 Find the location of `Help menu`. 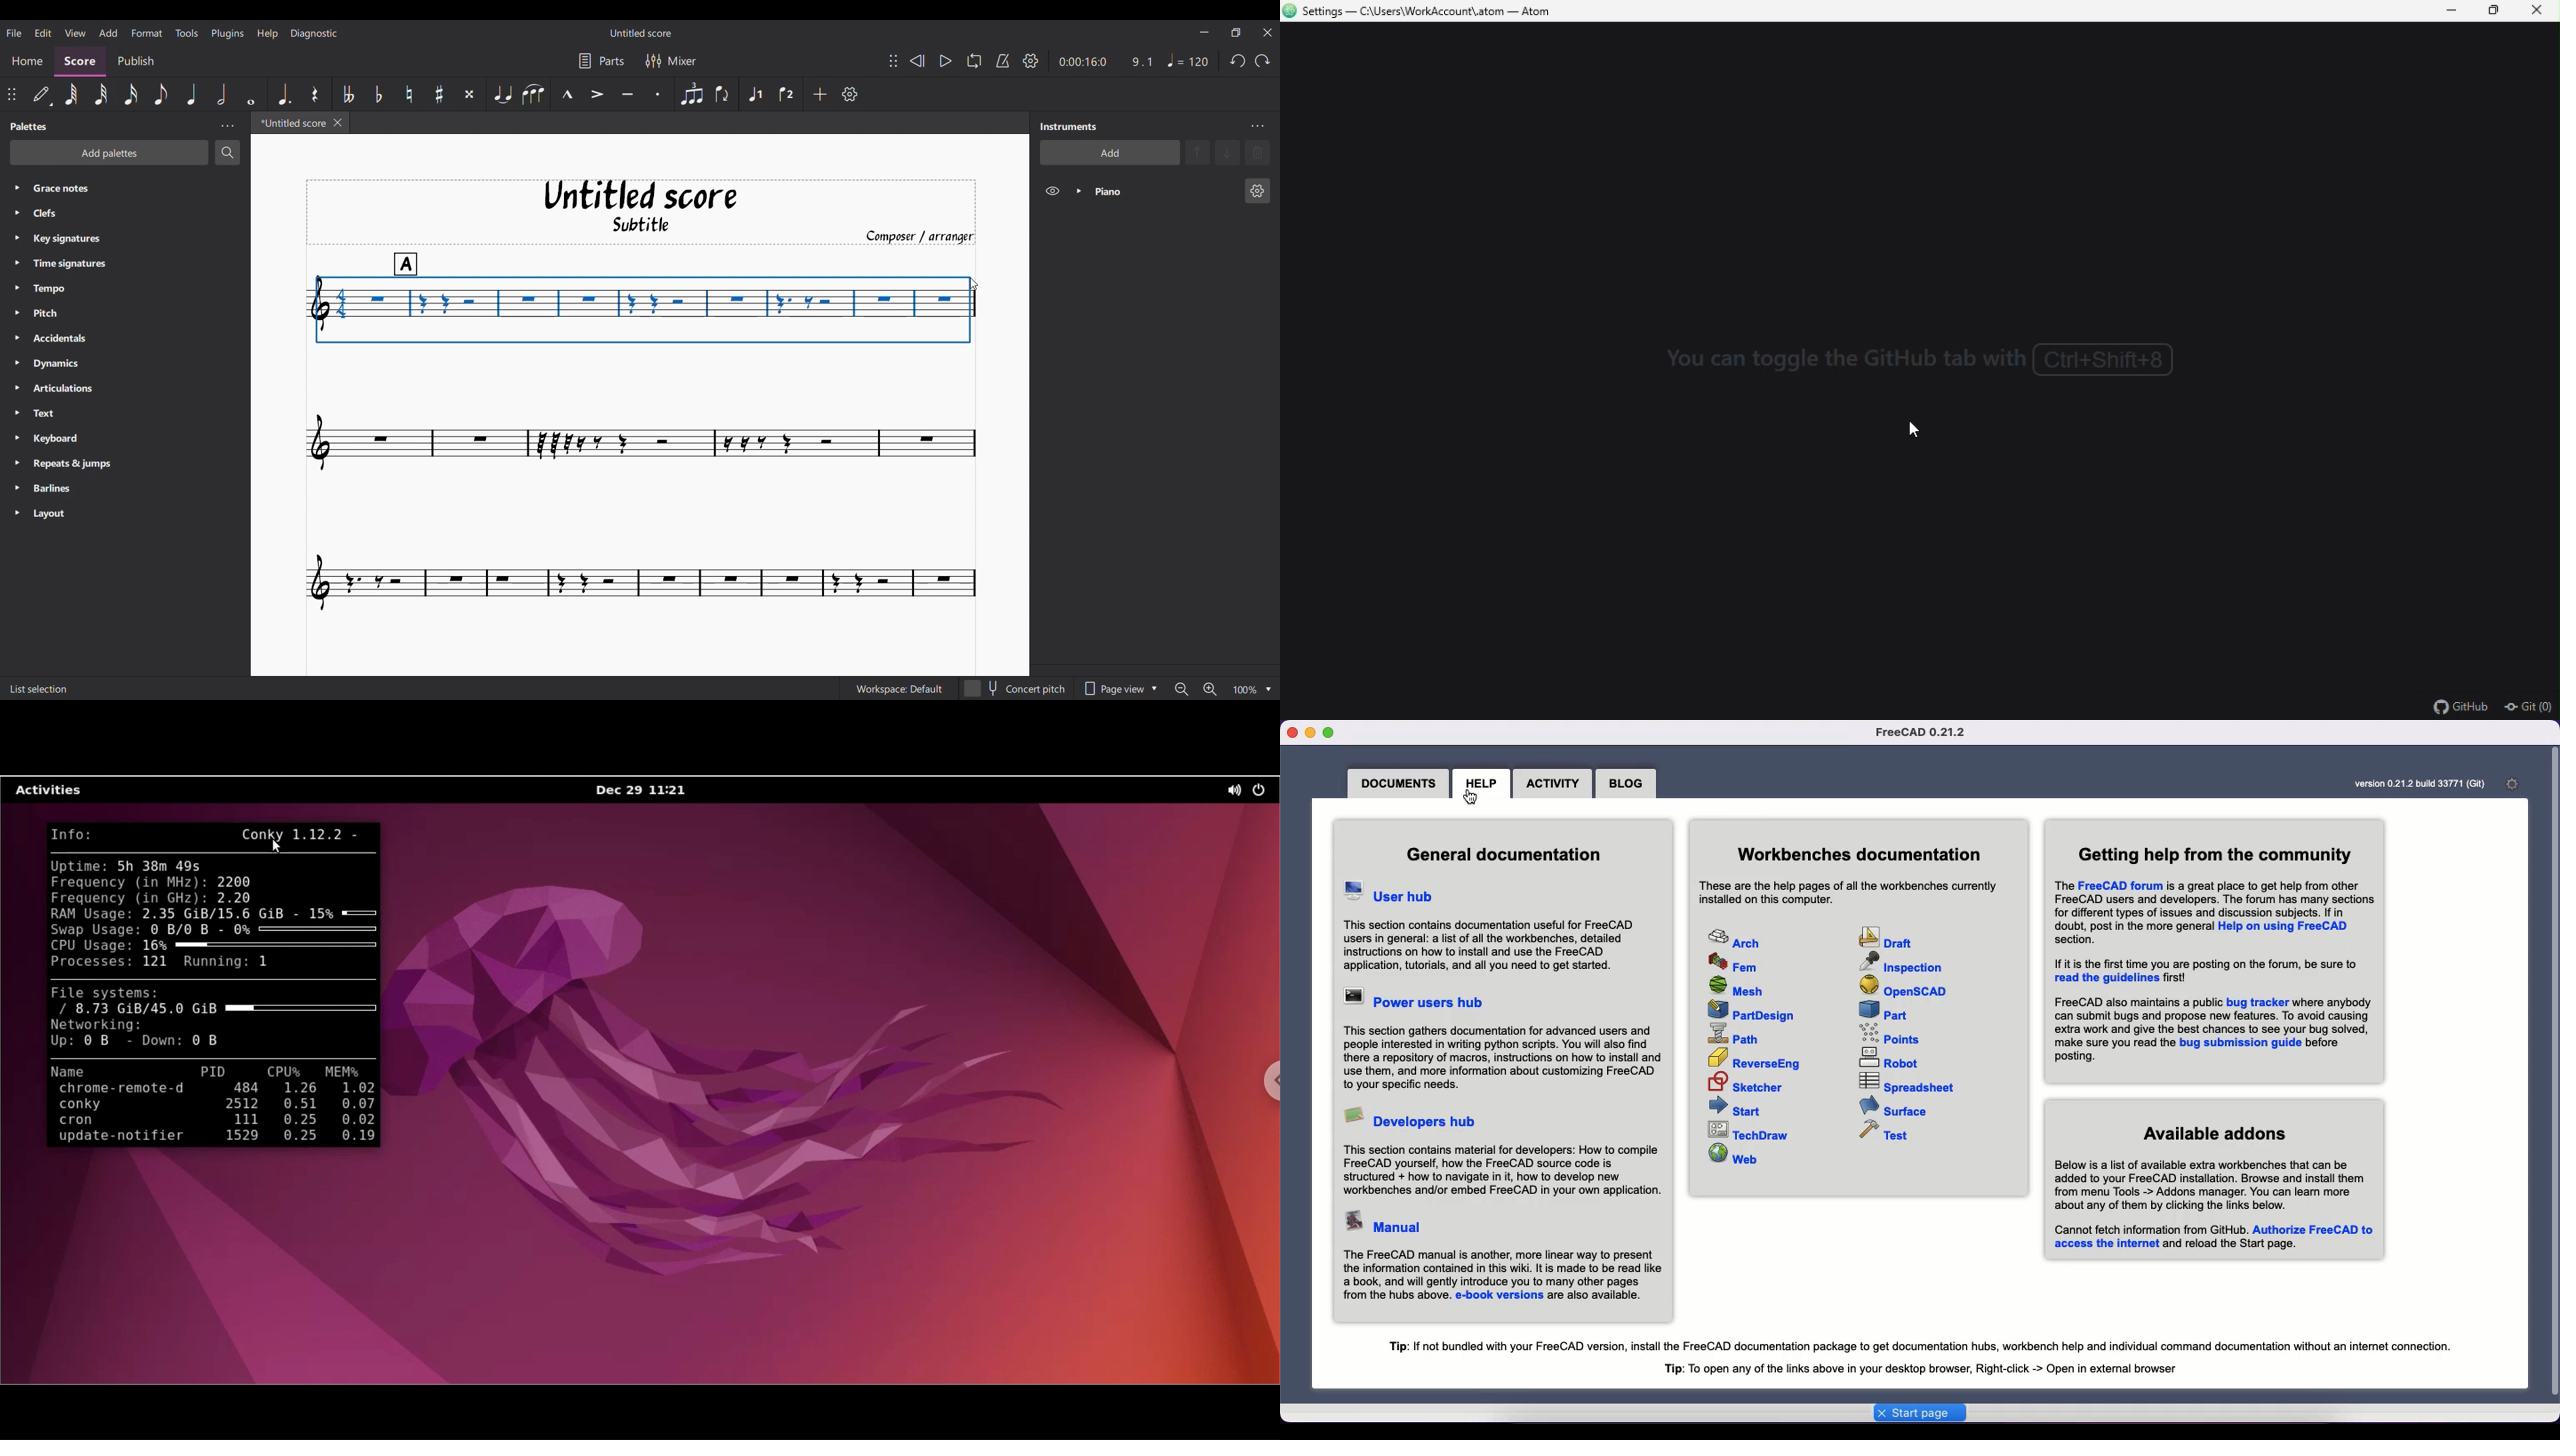

Help menu is located at coordinates (269, 33).